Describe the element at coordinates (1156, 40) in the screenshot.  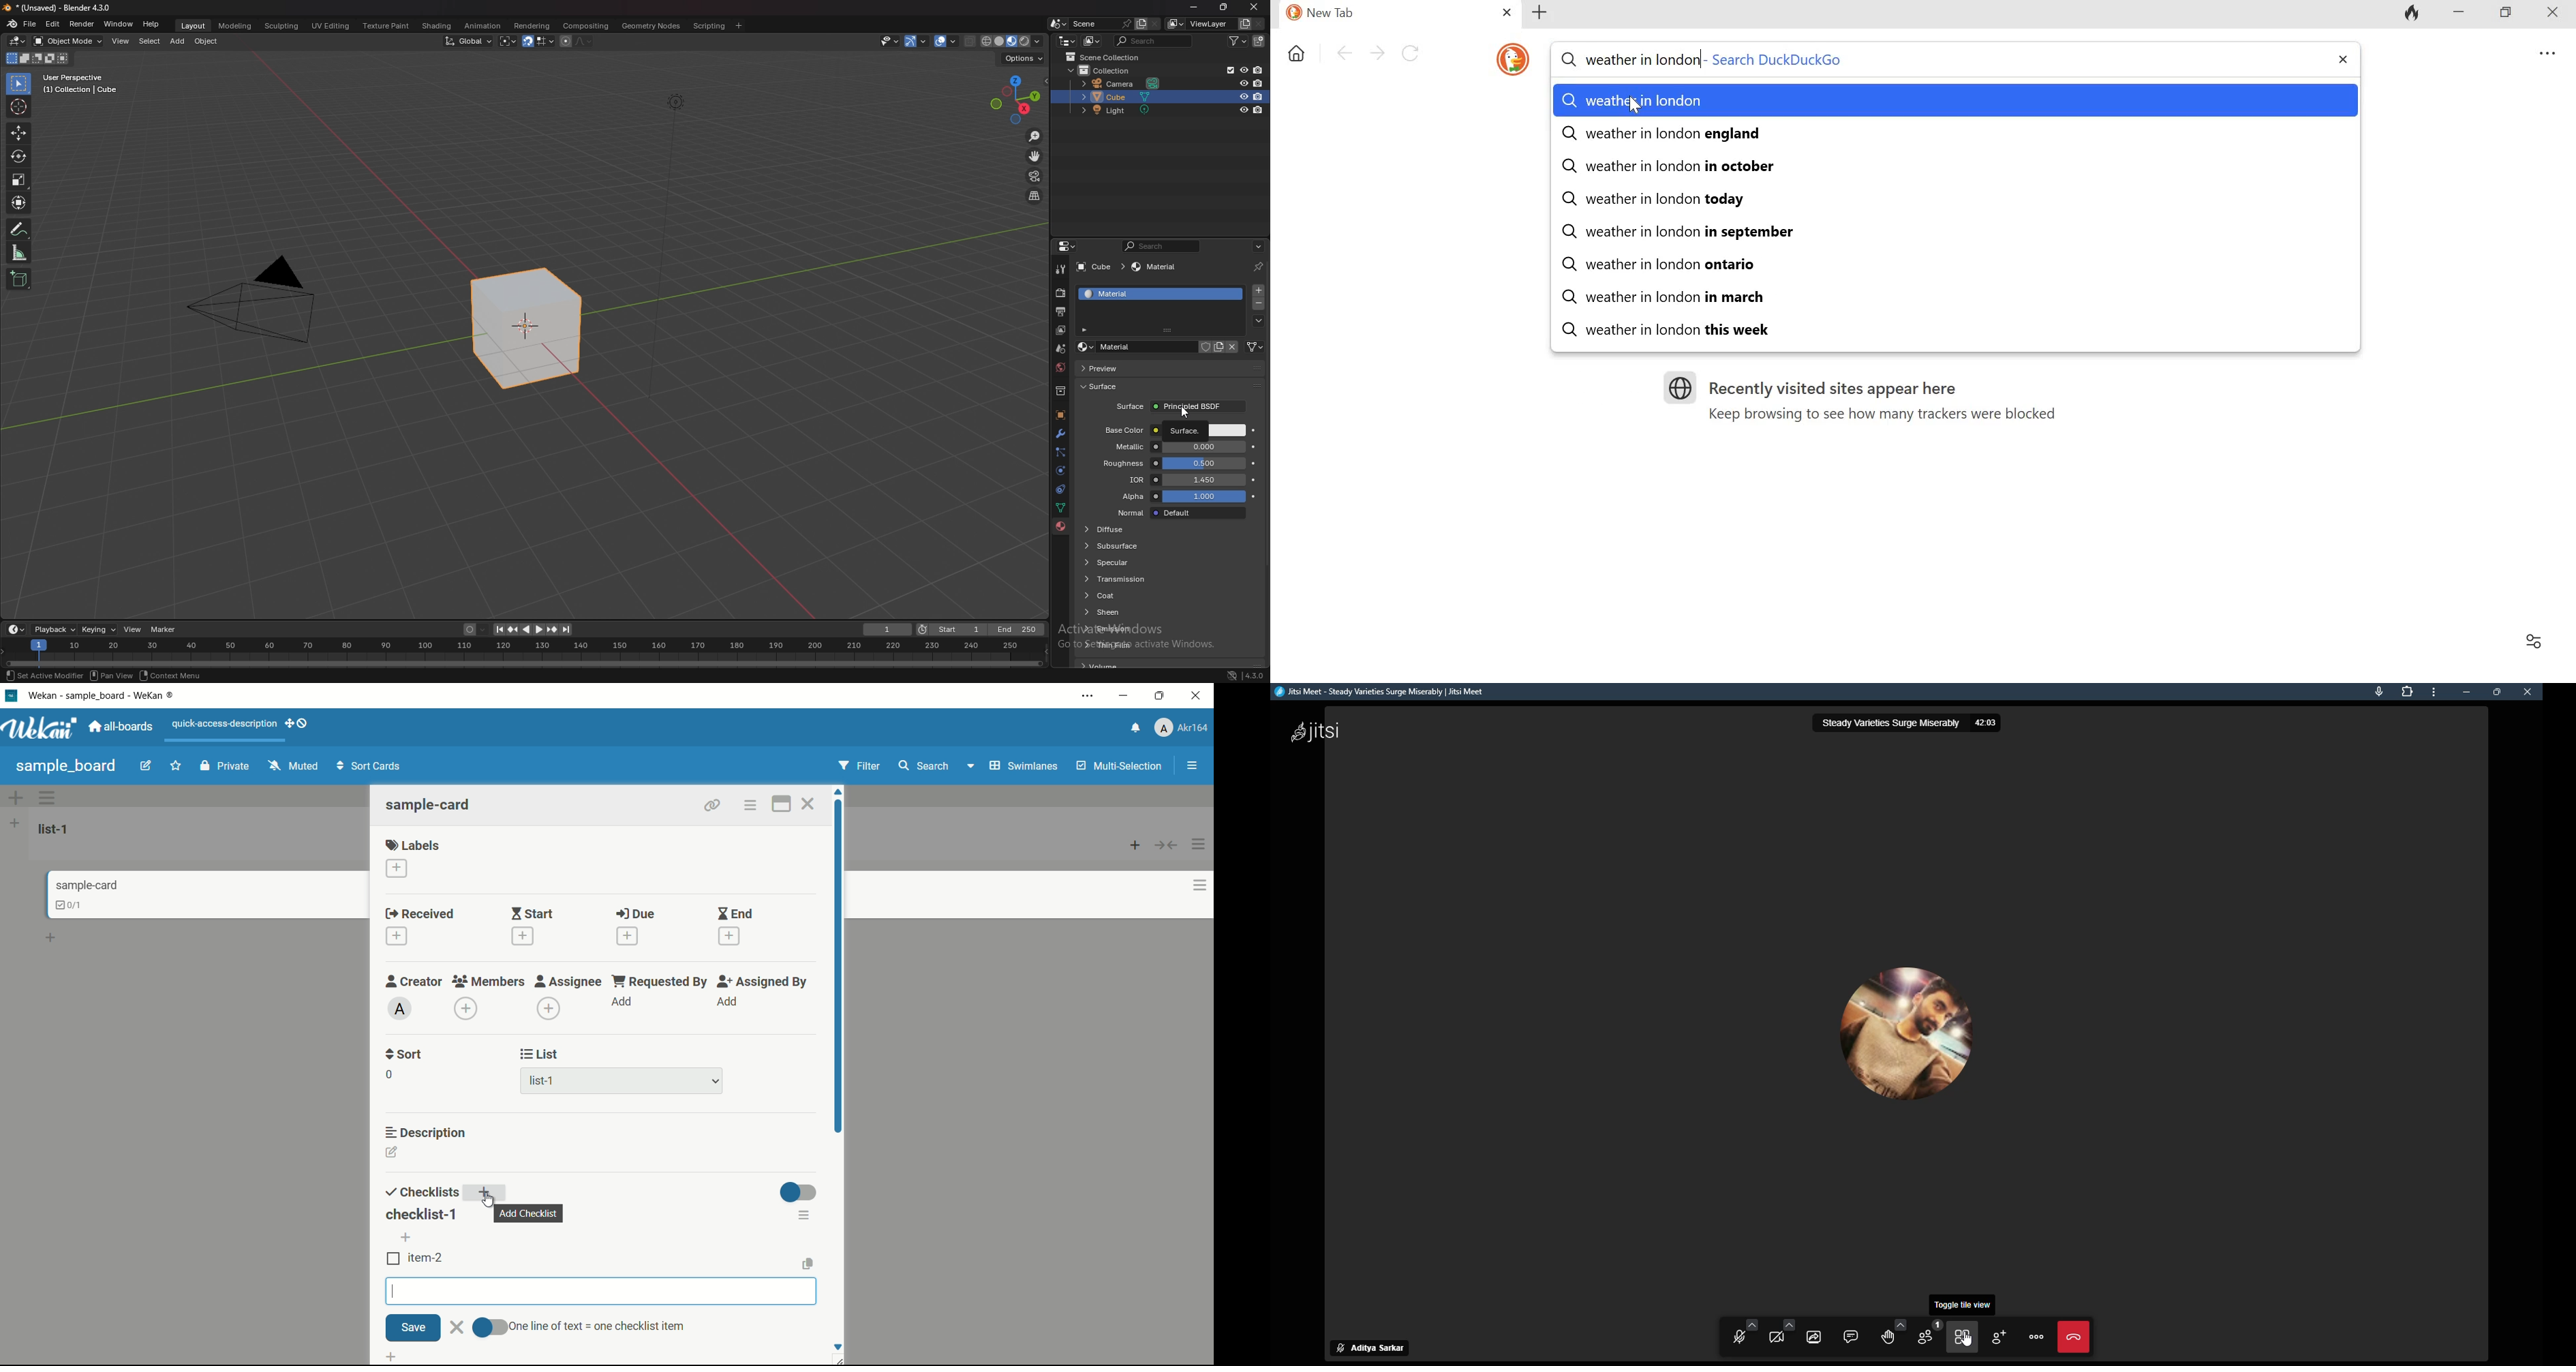
I see `search` at that location.